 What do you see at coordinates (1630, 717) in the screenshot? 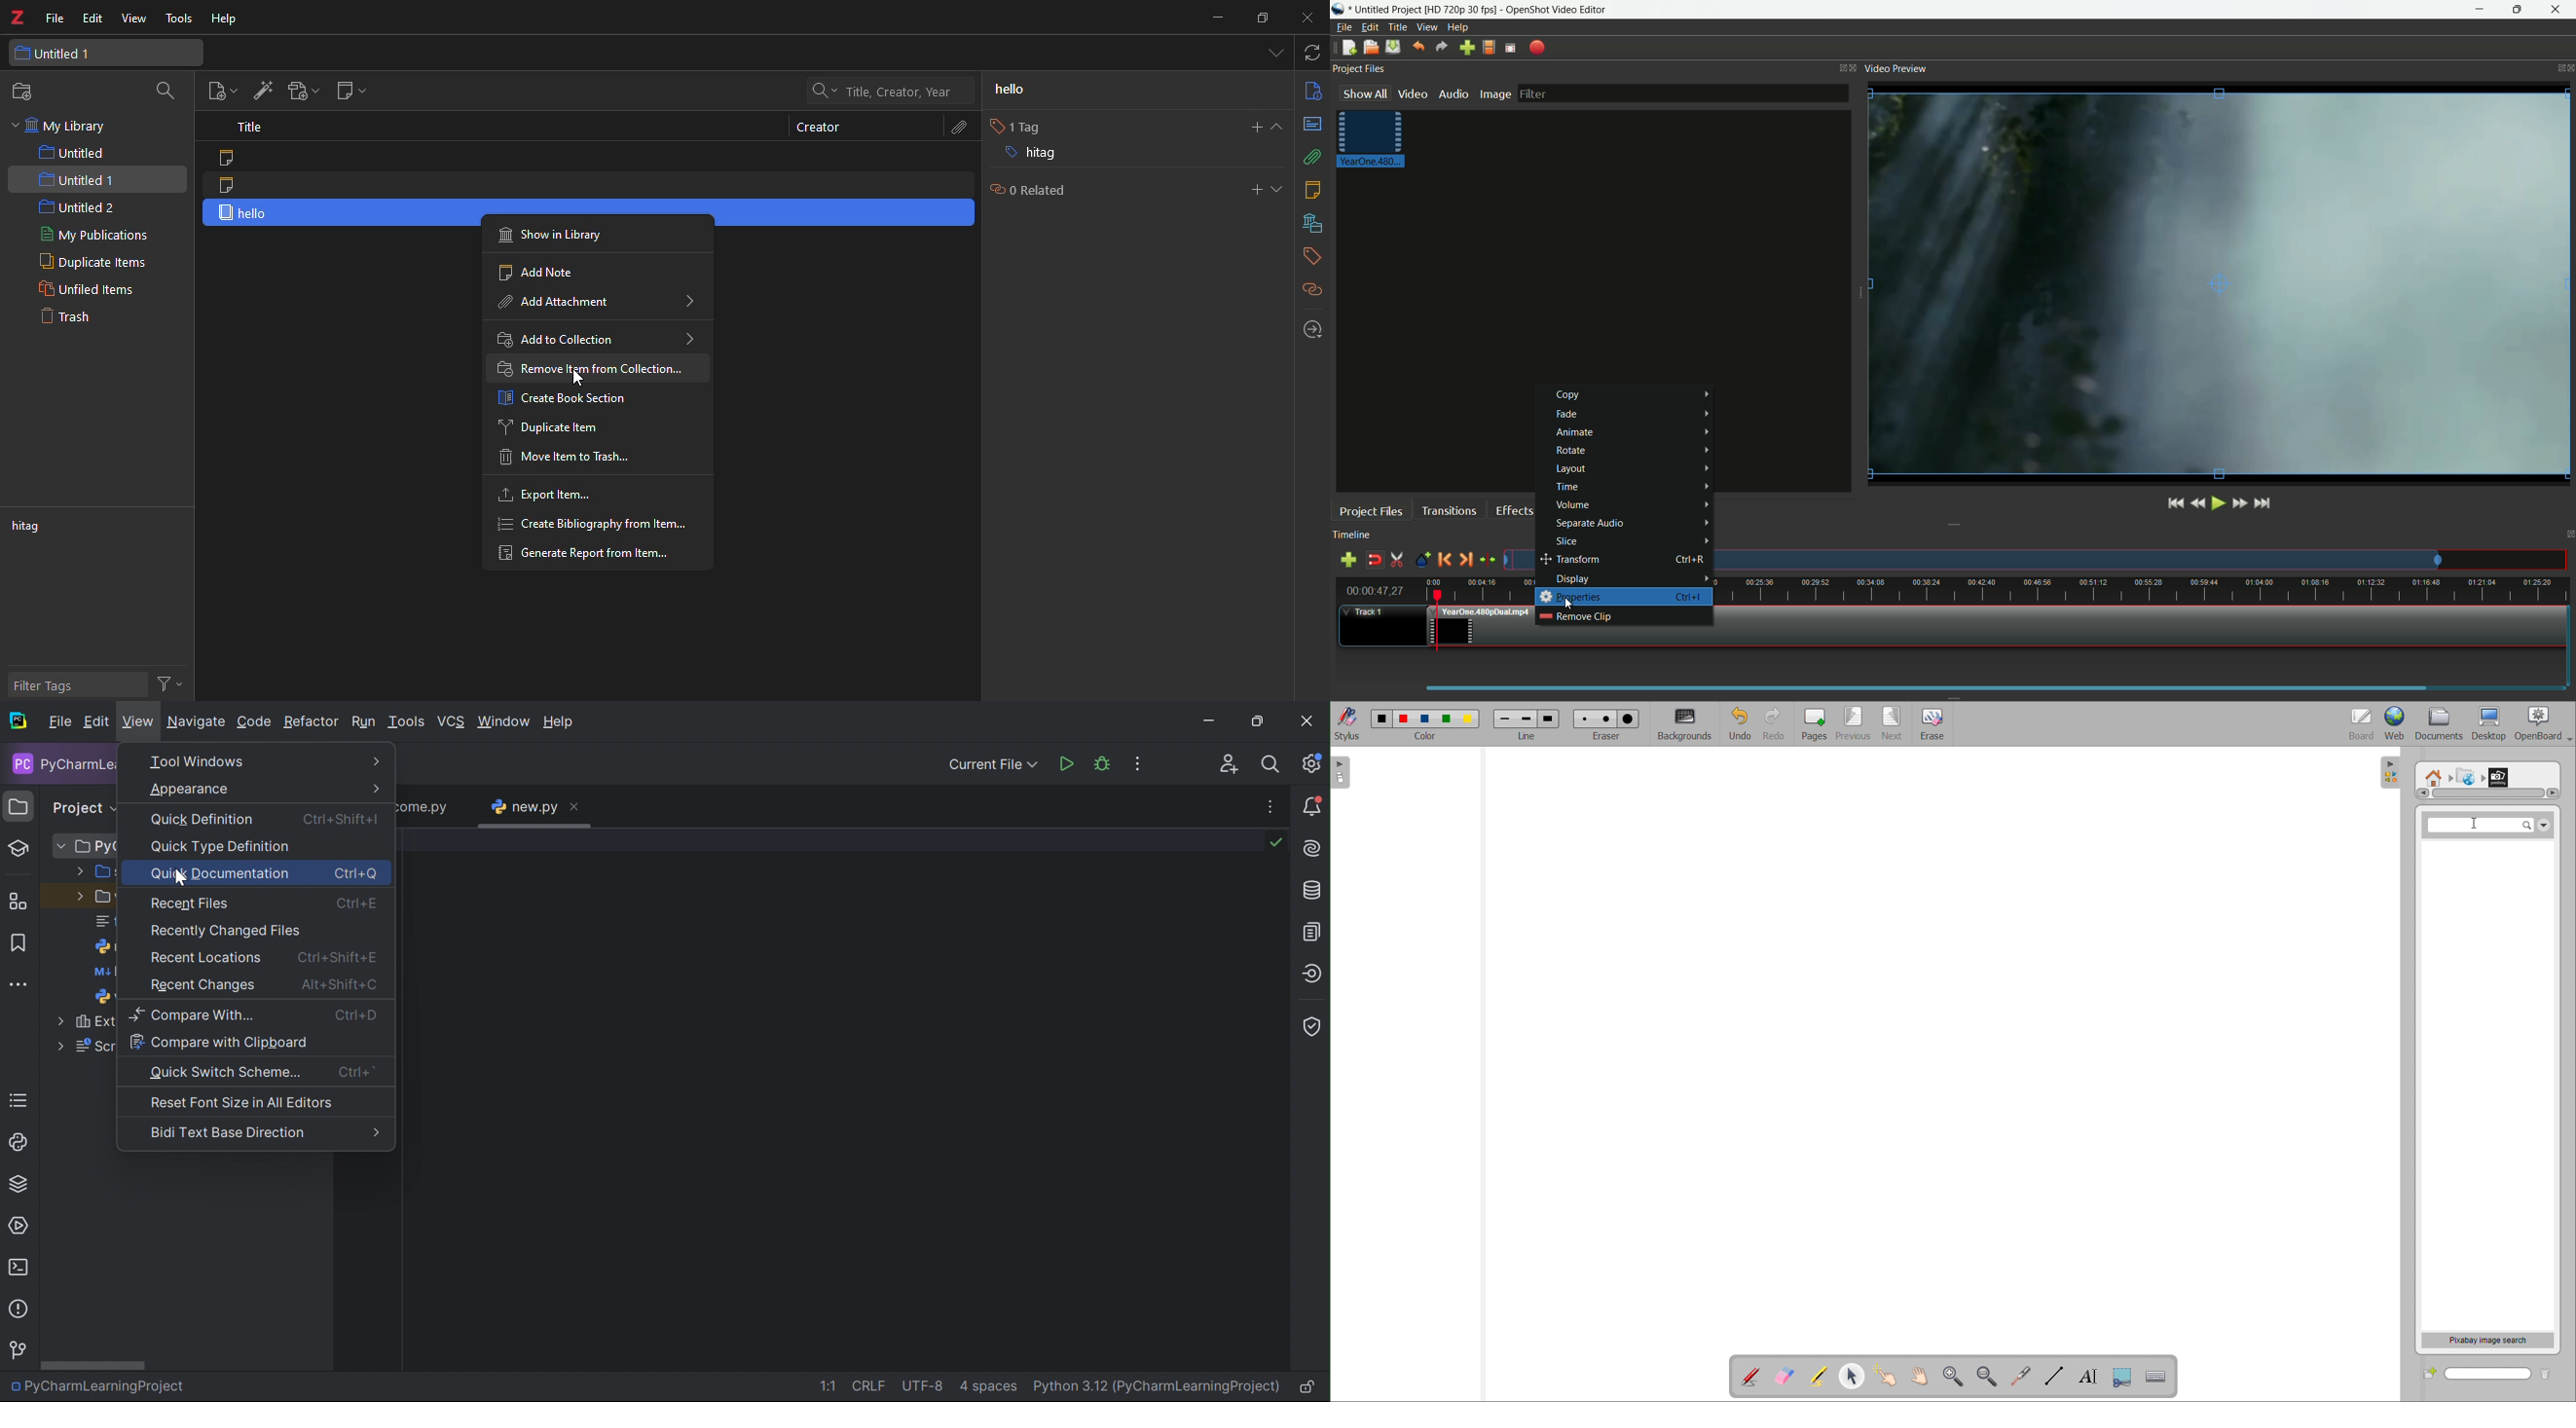
I see `Large eraser` at bounding box center [1630, 717].